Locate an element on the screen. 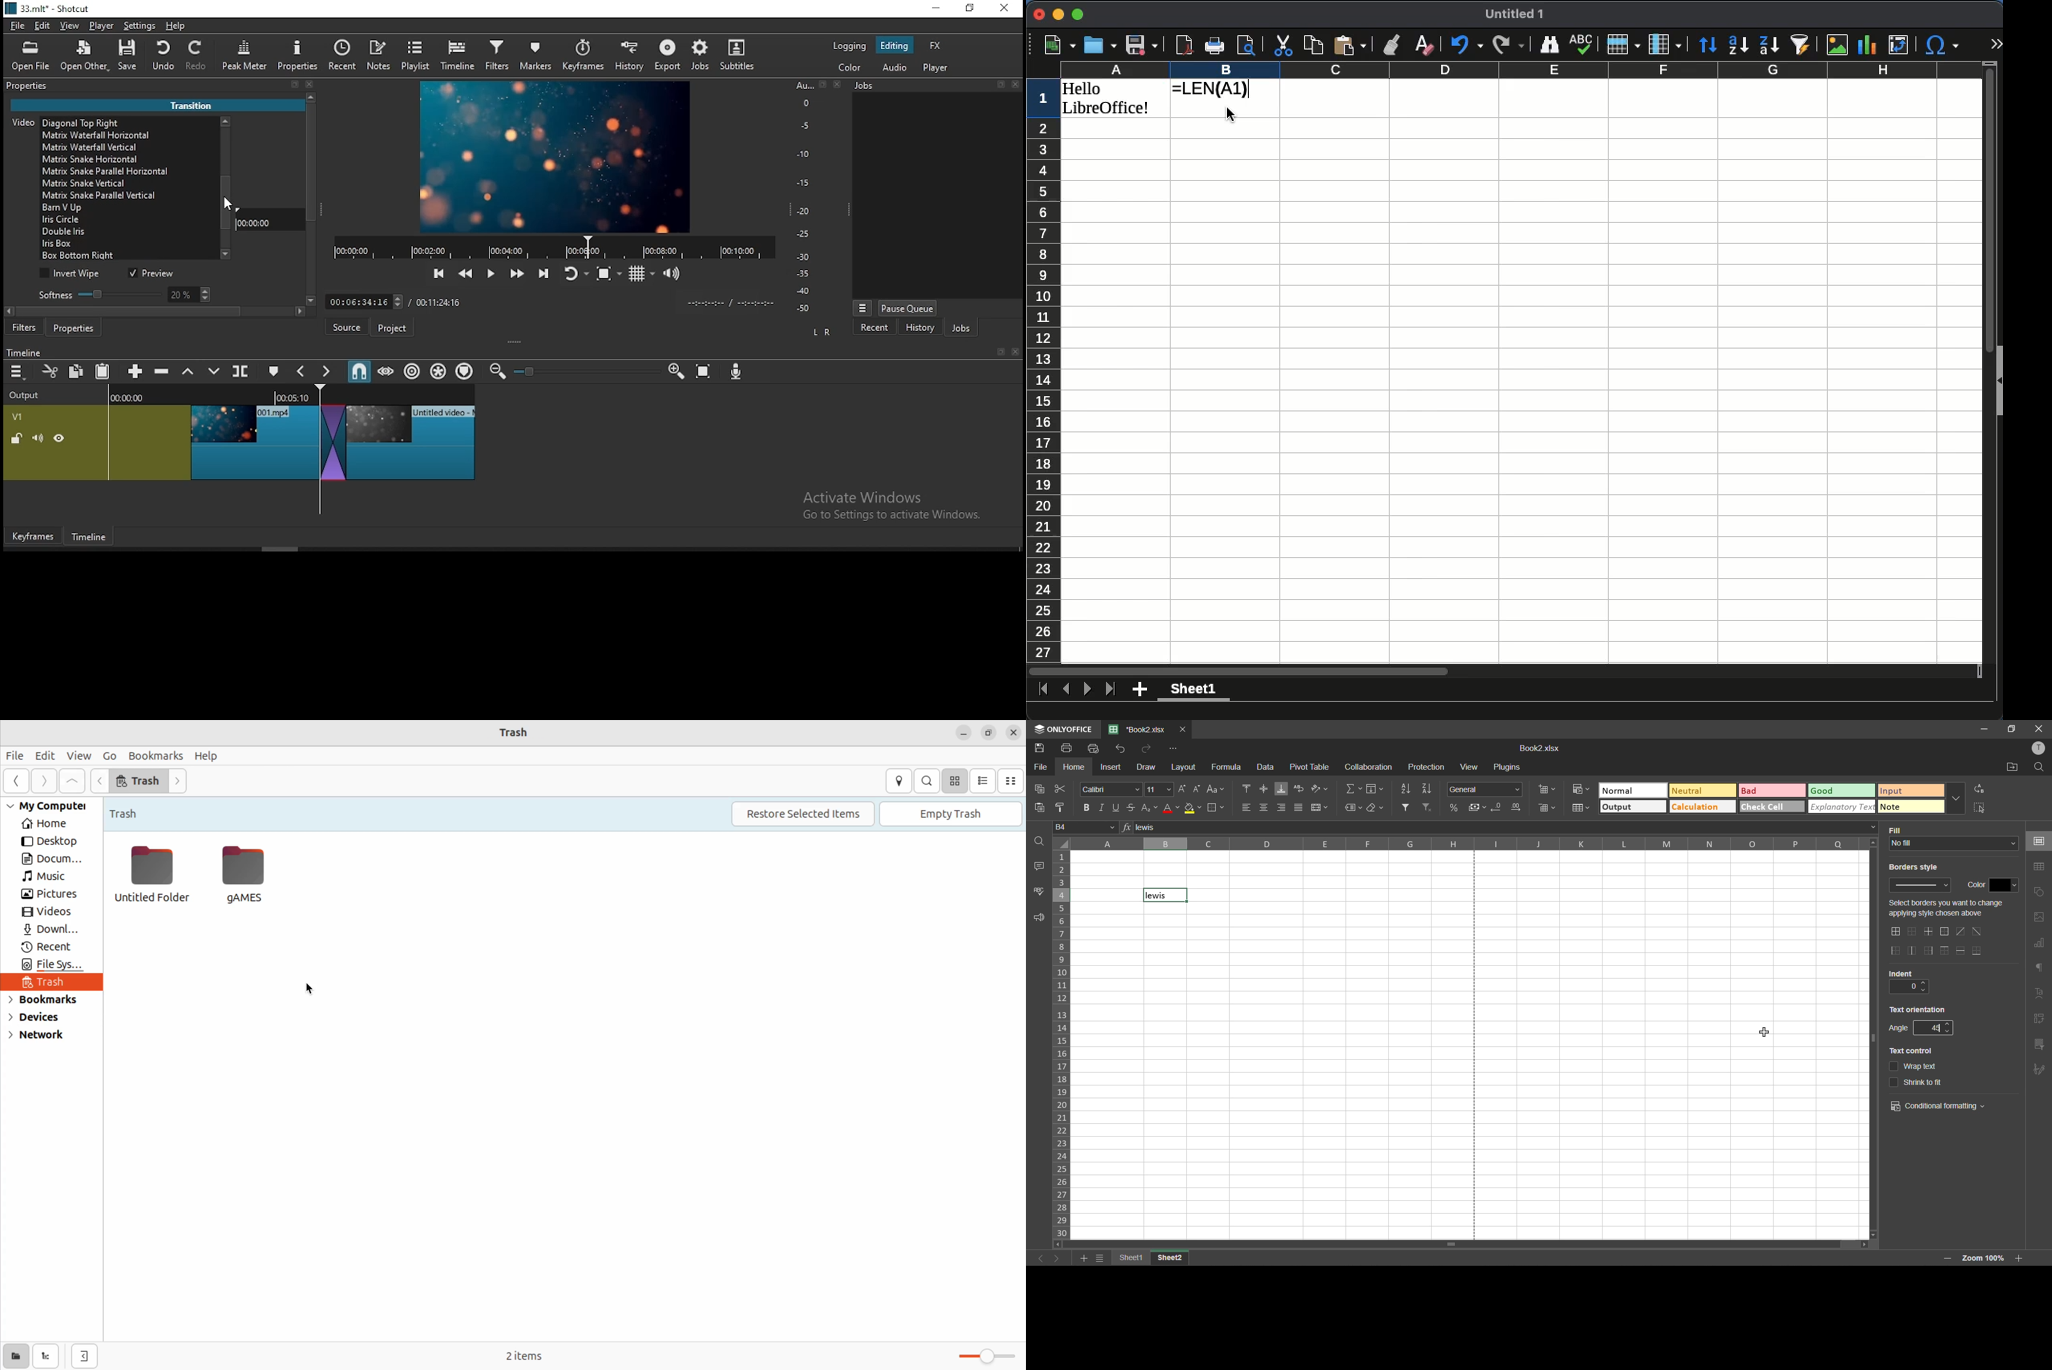 This screenshot has width=2072, height=1372. Go first file is located at coordinates (70, 781).